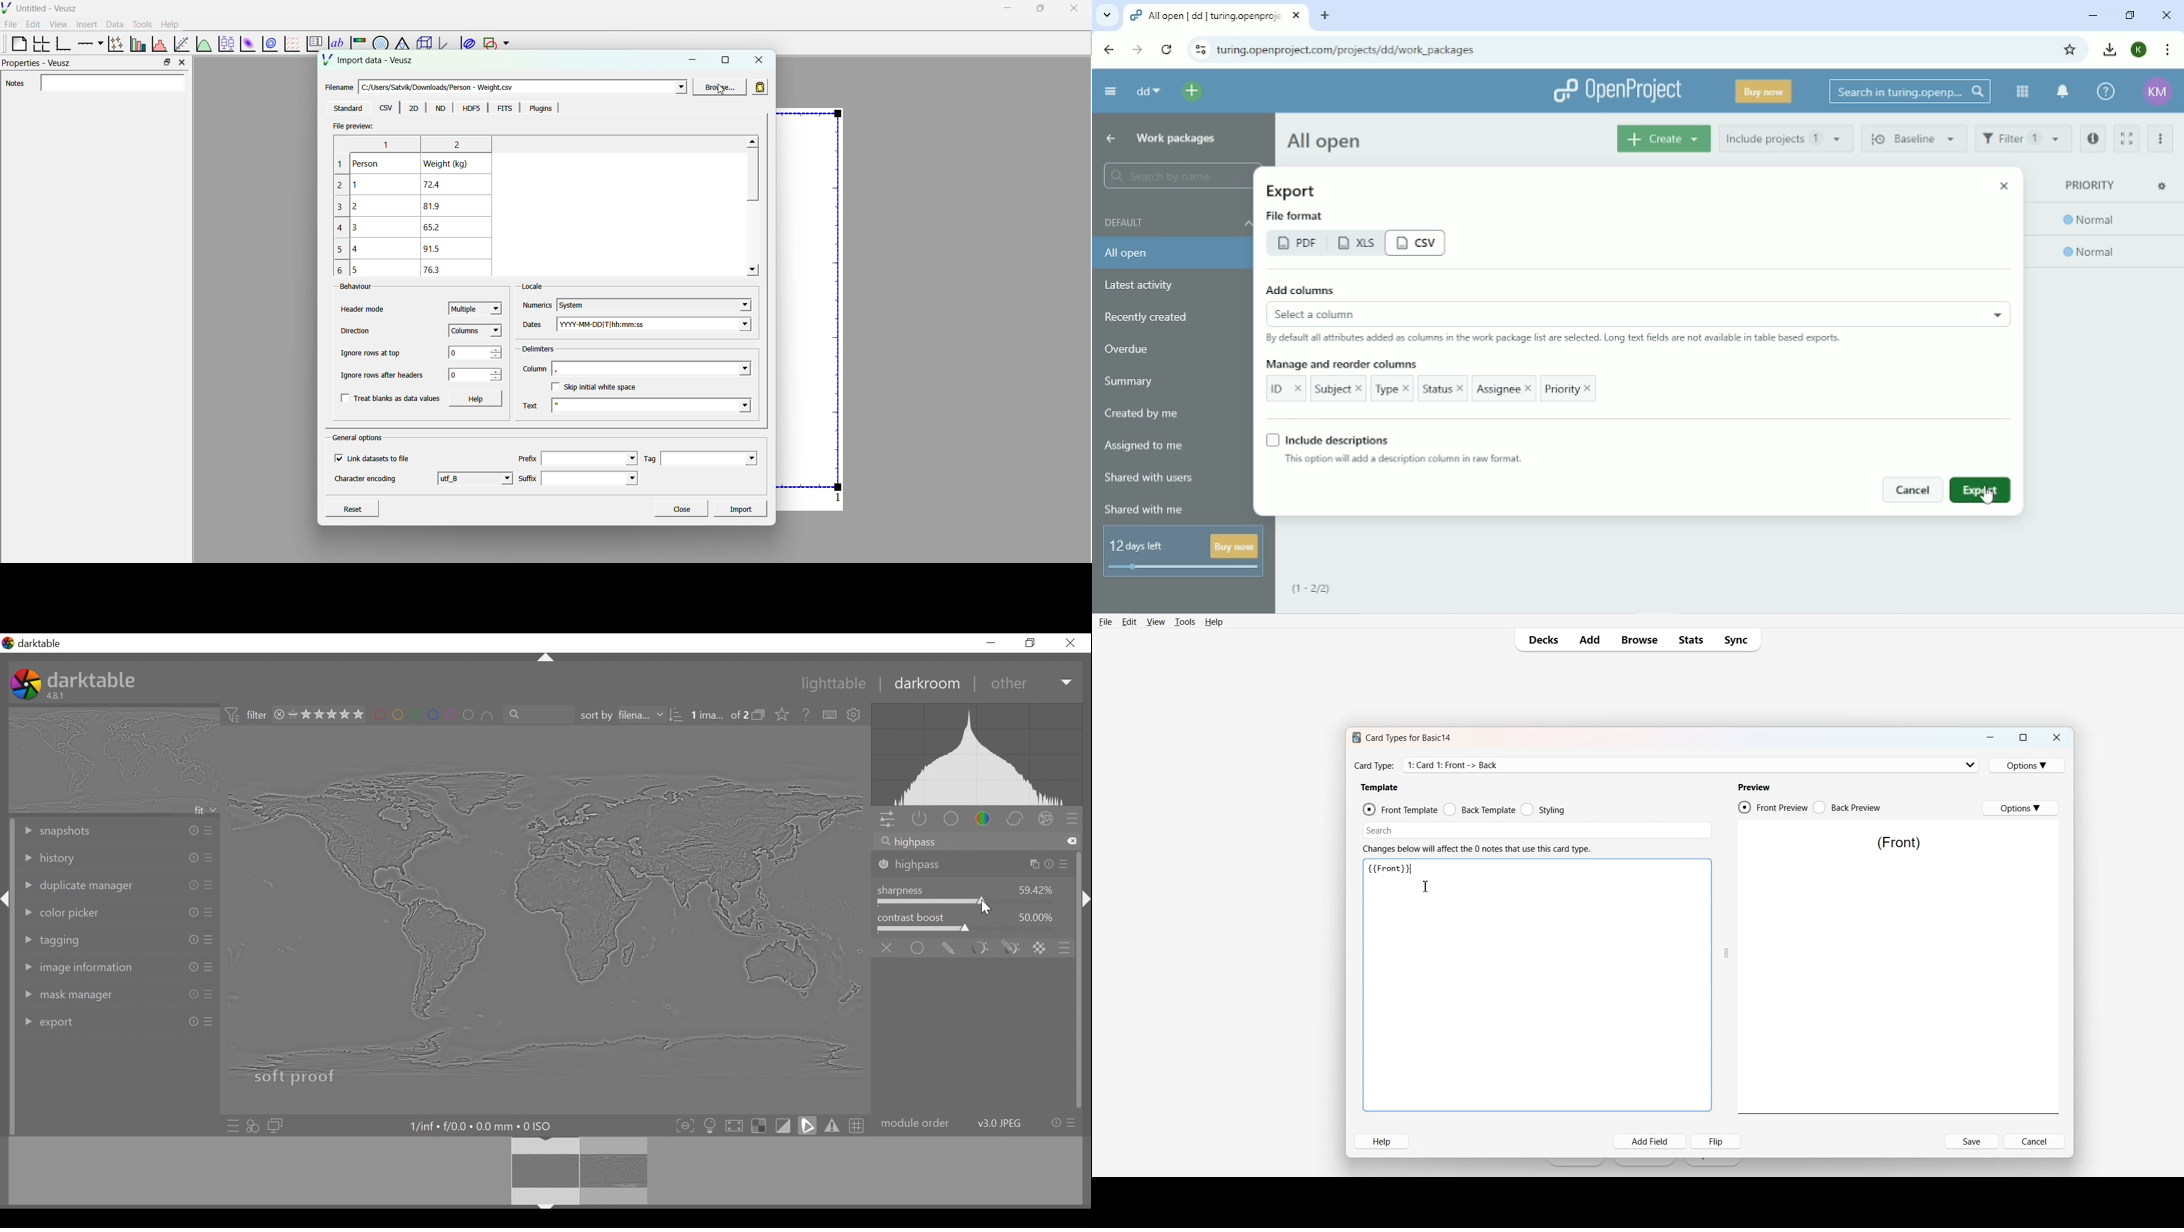 This screenshot has height=1232, width=2184. Describe the element at coordinates (1347, 49) in the screenshot. I see `Site` at that location.